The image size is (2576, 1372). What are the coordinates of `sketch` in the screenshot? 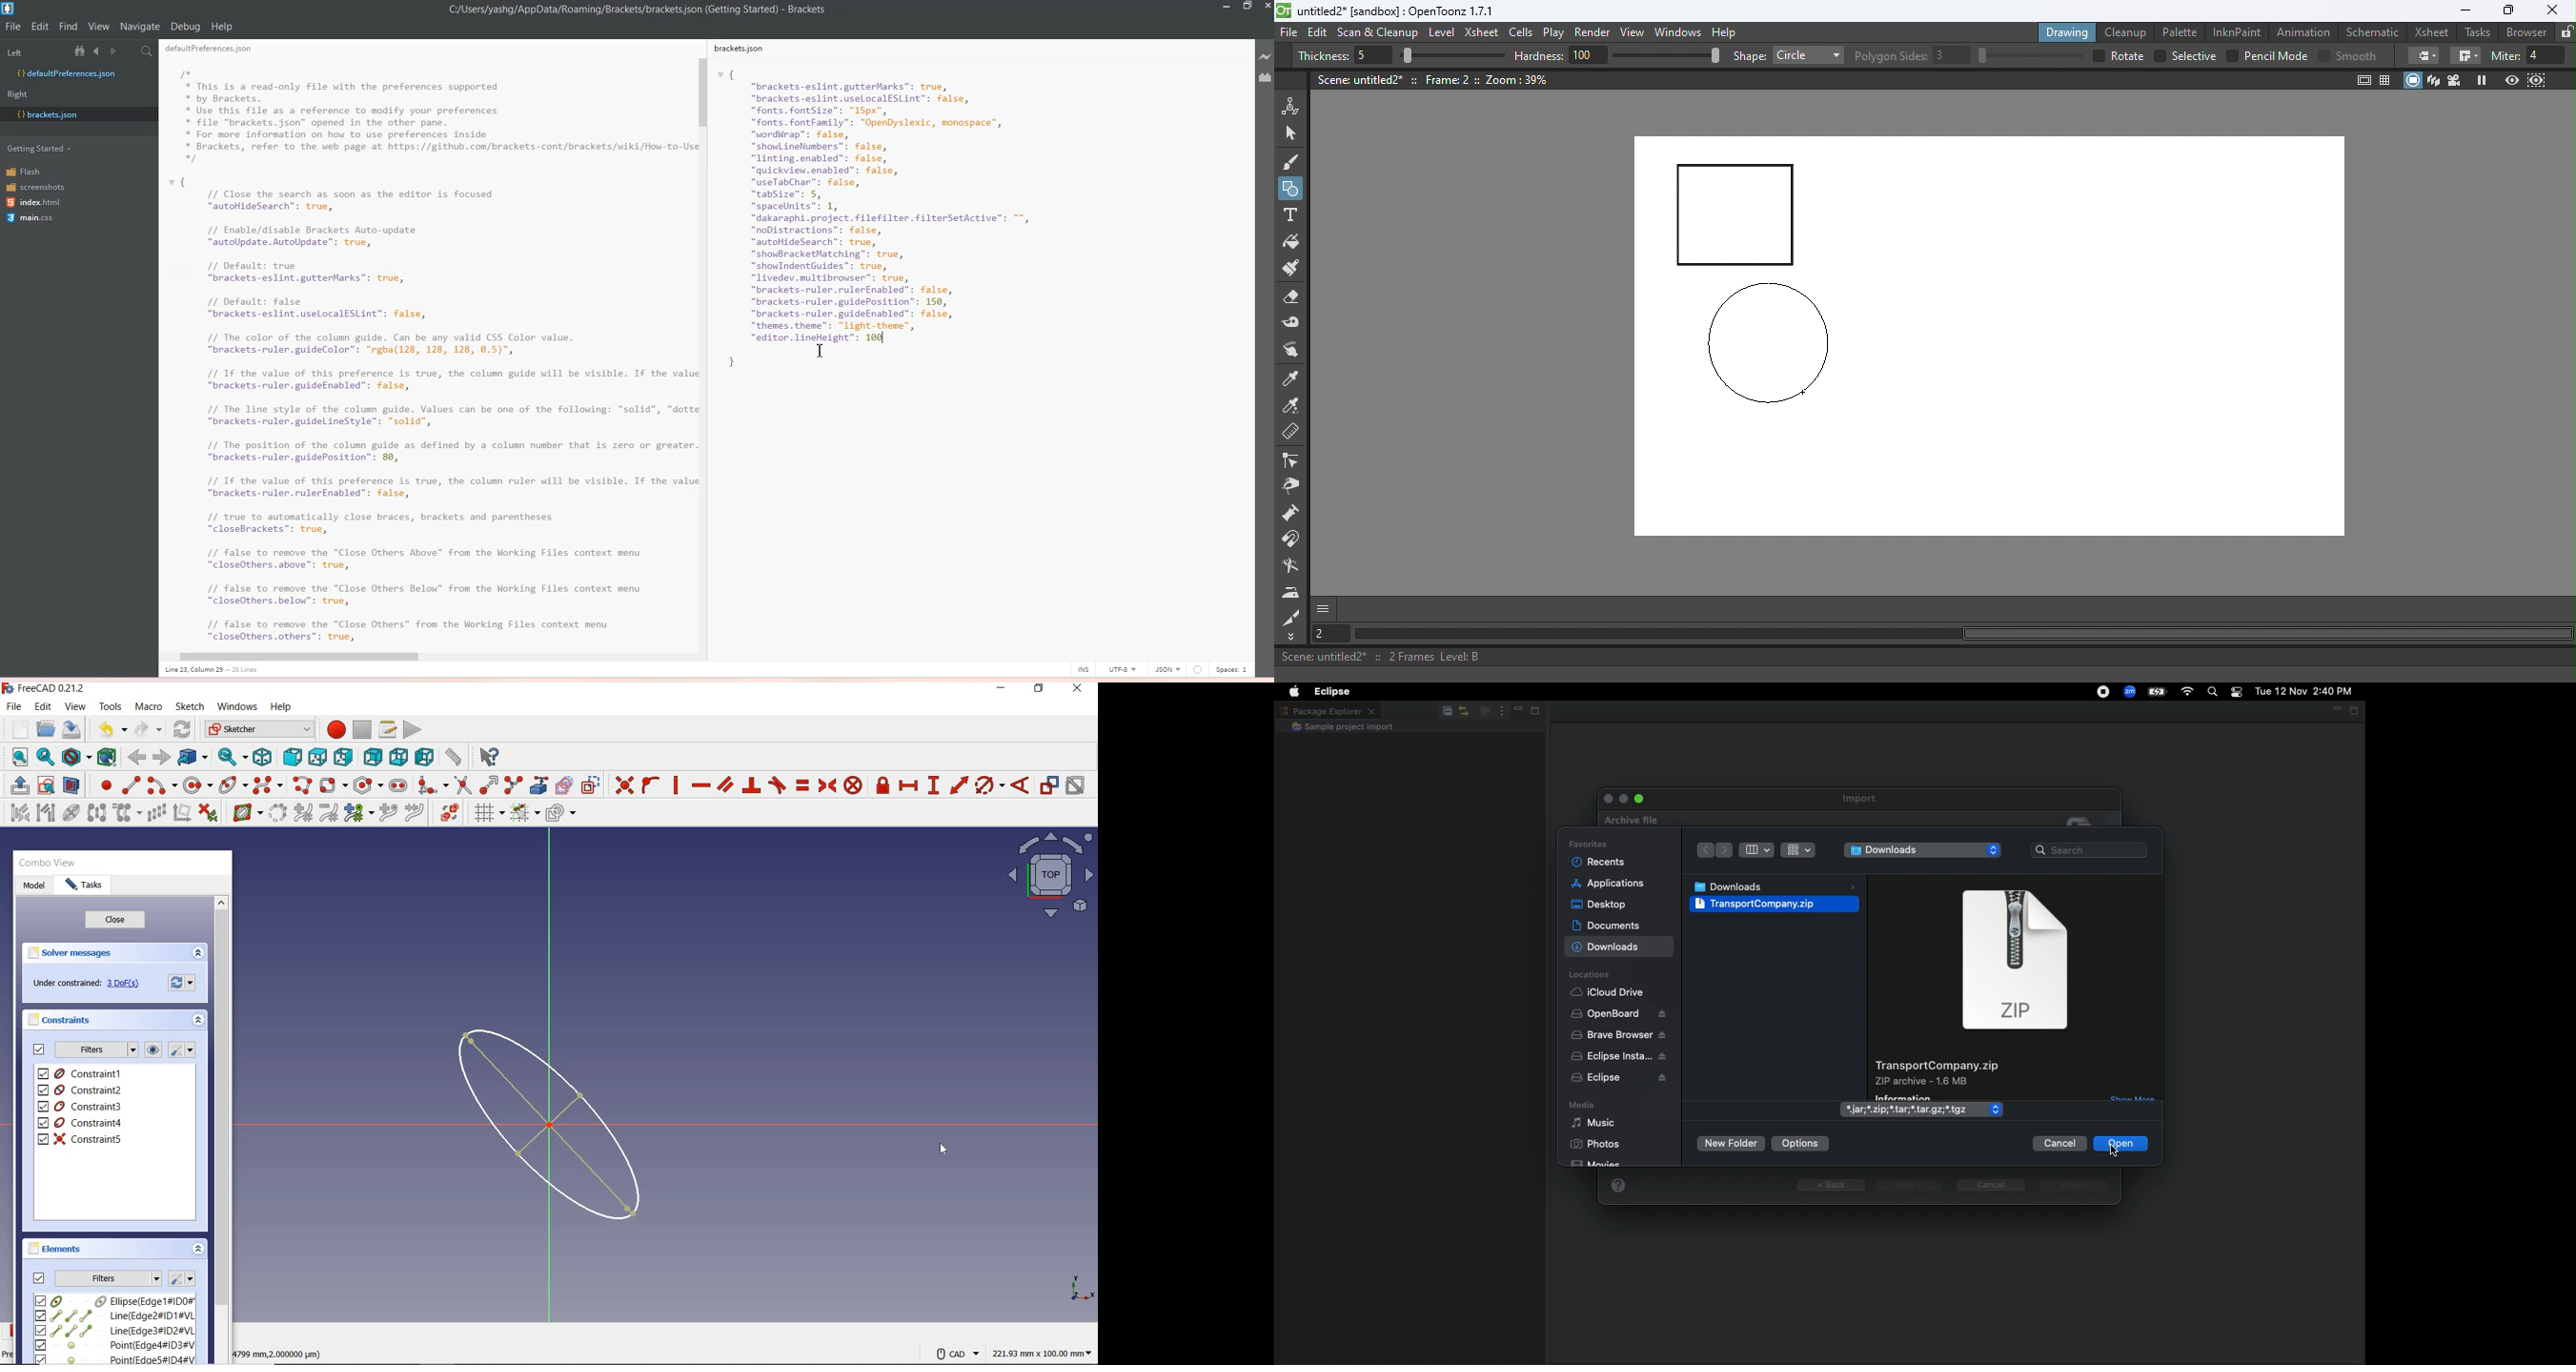 It's located at (189, 707).